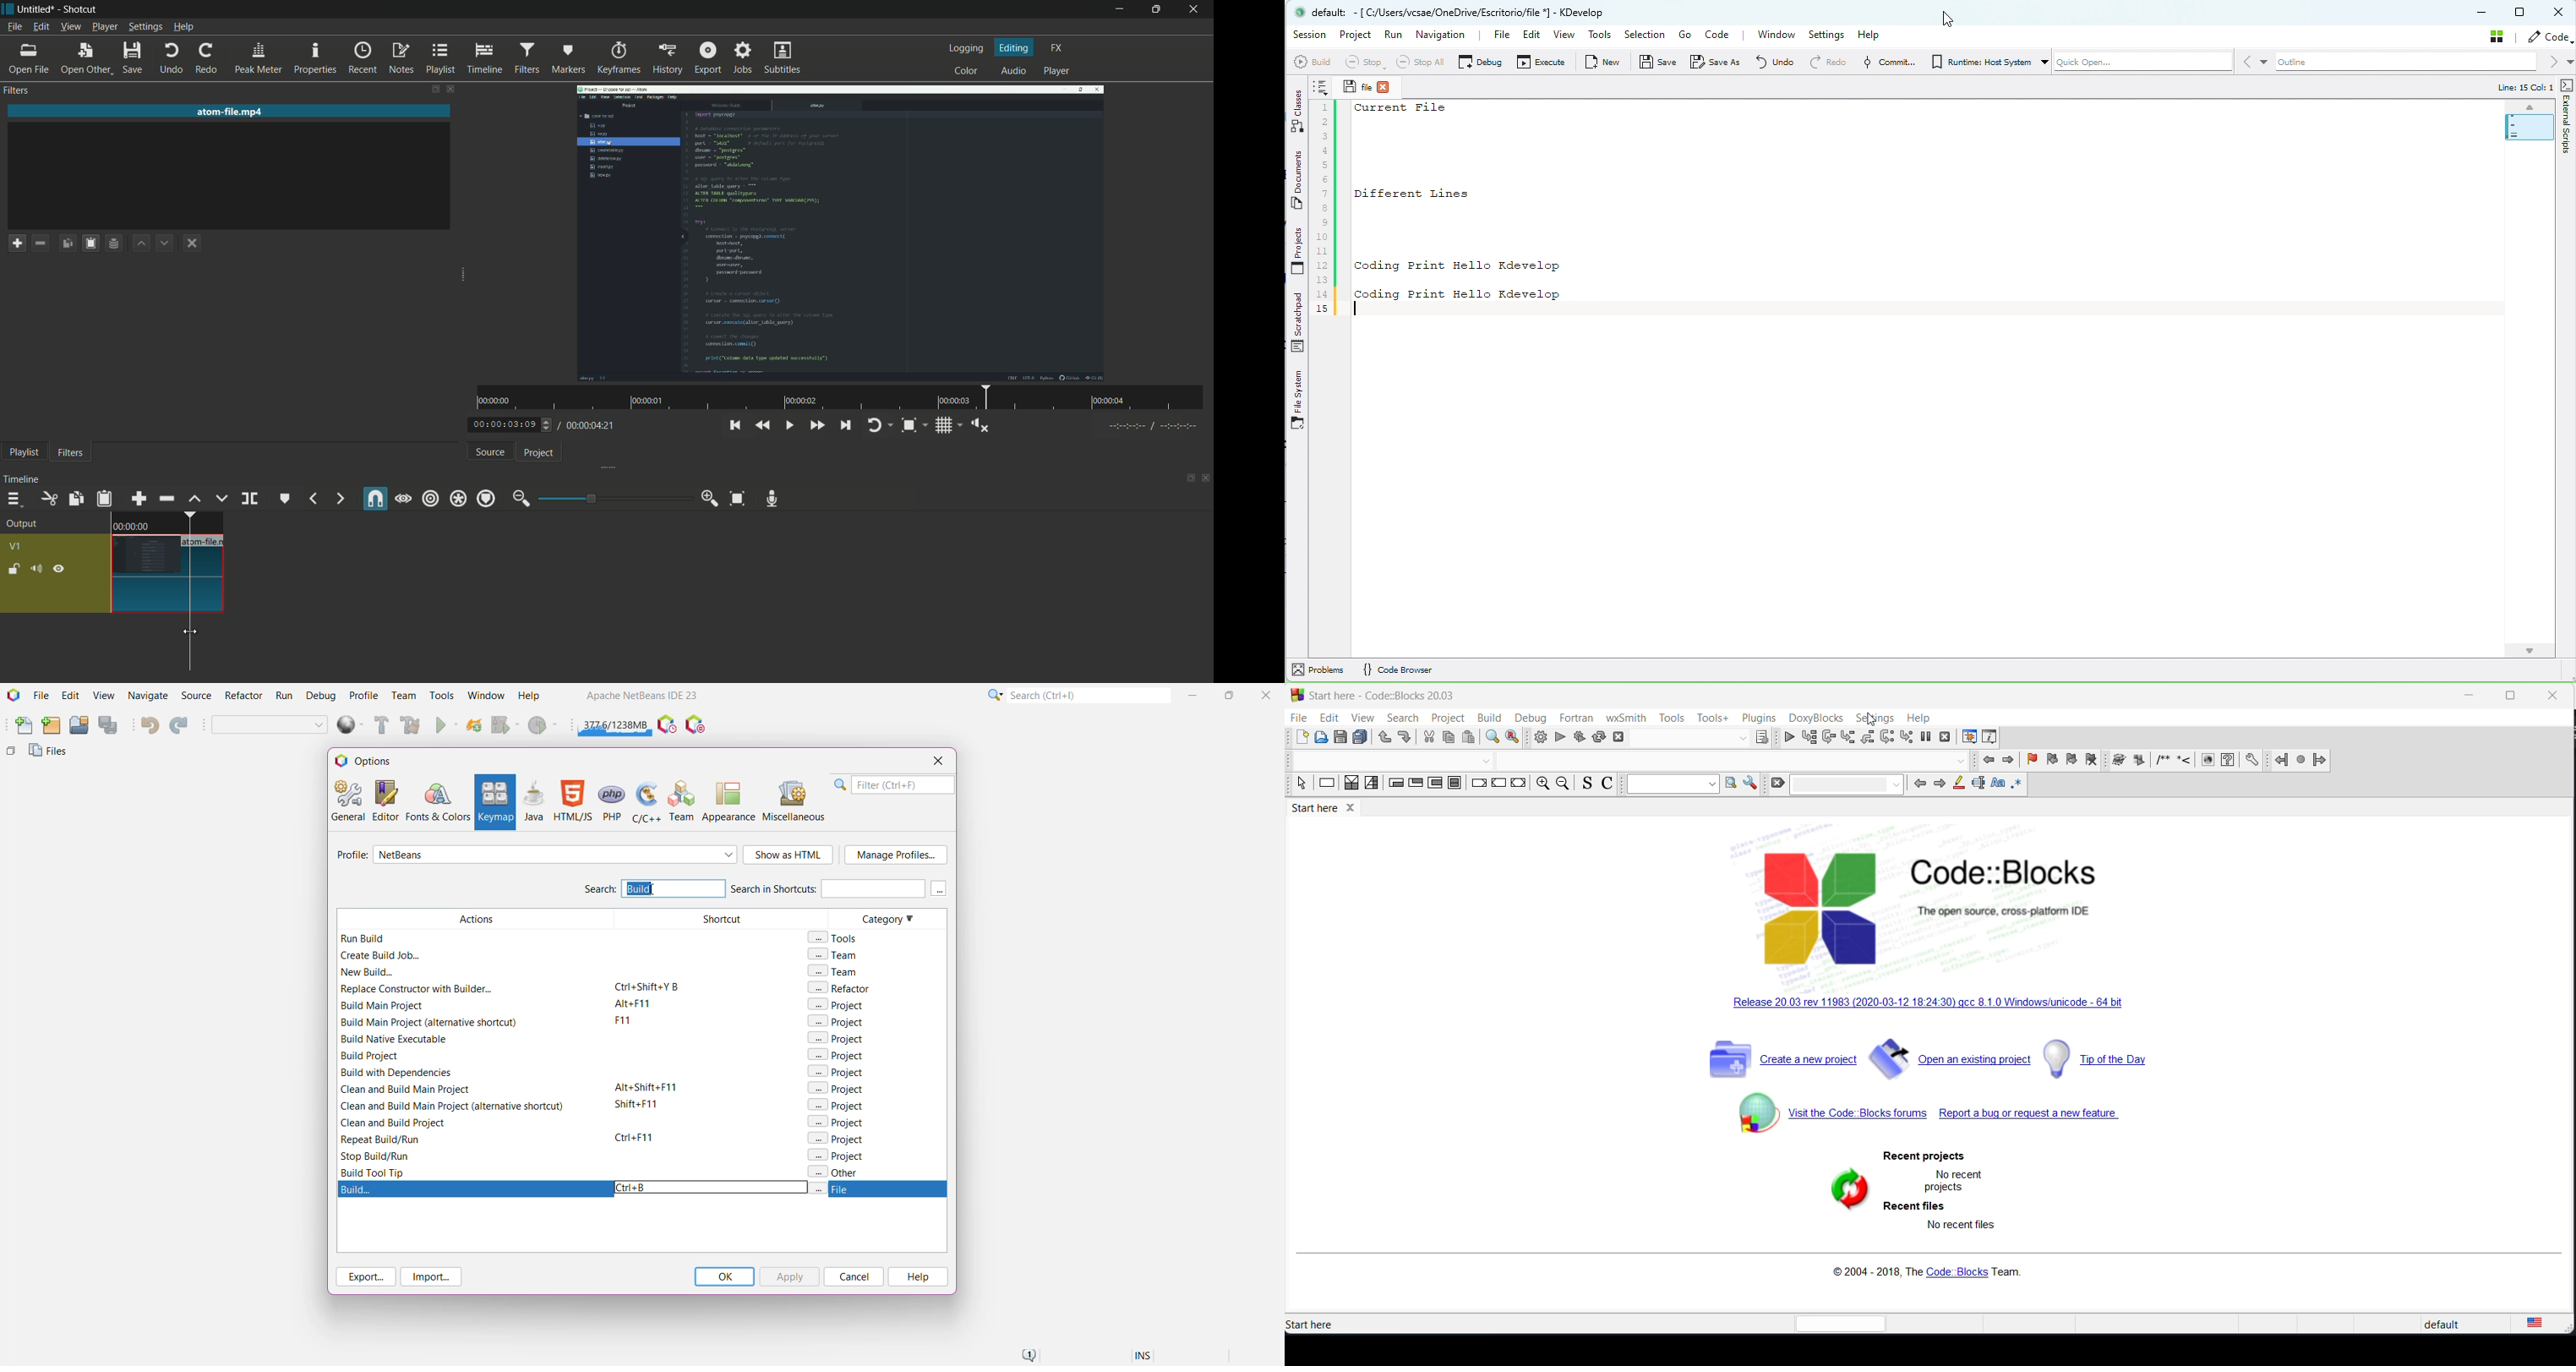 The width and height of the screenshot is (2576, 1372). What do you see at coordinates (790, 426) in the screenshot?
I see `toggle play or pause` at bounding box center [790, 426].